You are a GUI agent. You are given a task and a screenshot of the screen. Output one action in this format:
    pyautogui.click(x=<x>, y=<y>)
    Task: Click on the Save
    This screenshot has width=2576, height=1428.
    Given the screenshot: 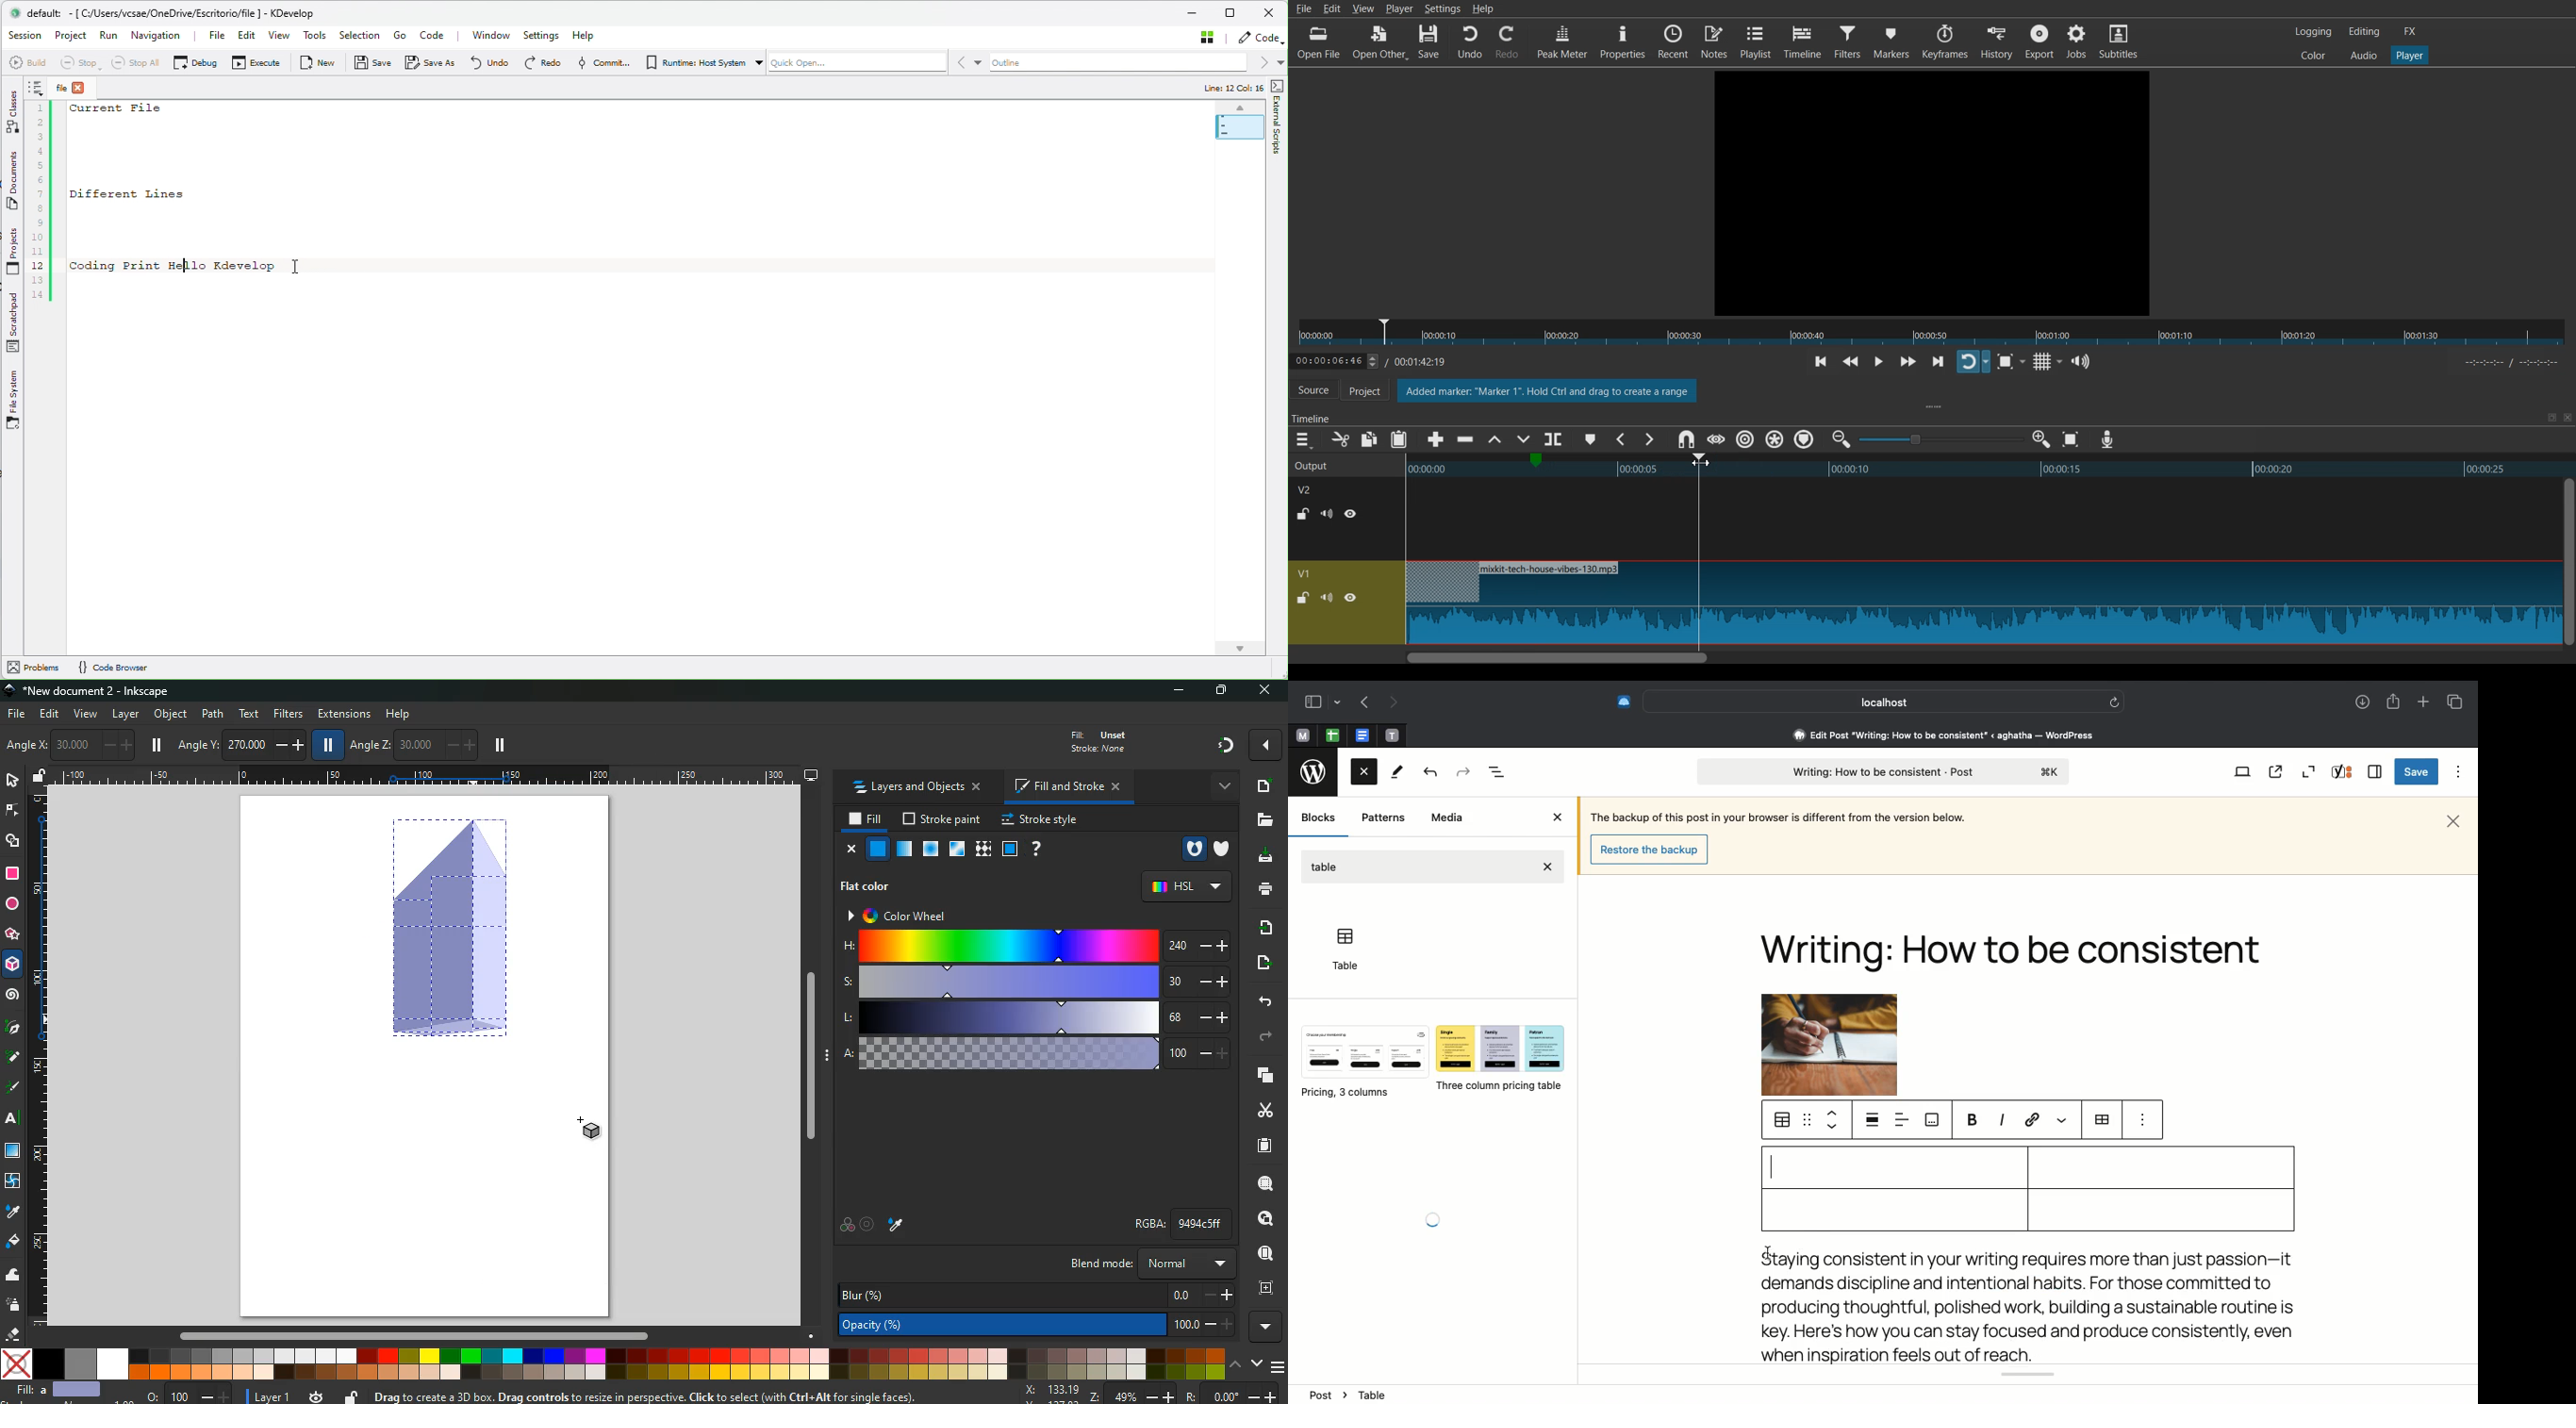 What is the action you would take?
    pyautogui.click(x=1430, y=42)
    